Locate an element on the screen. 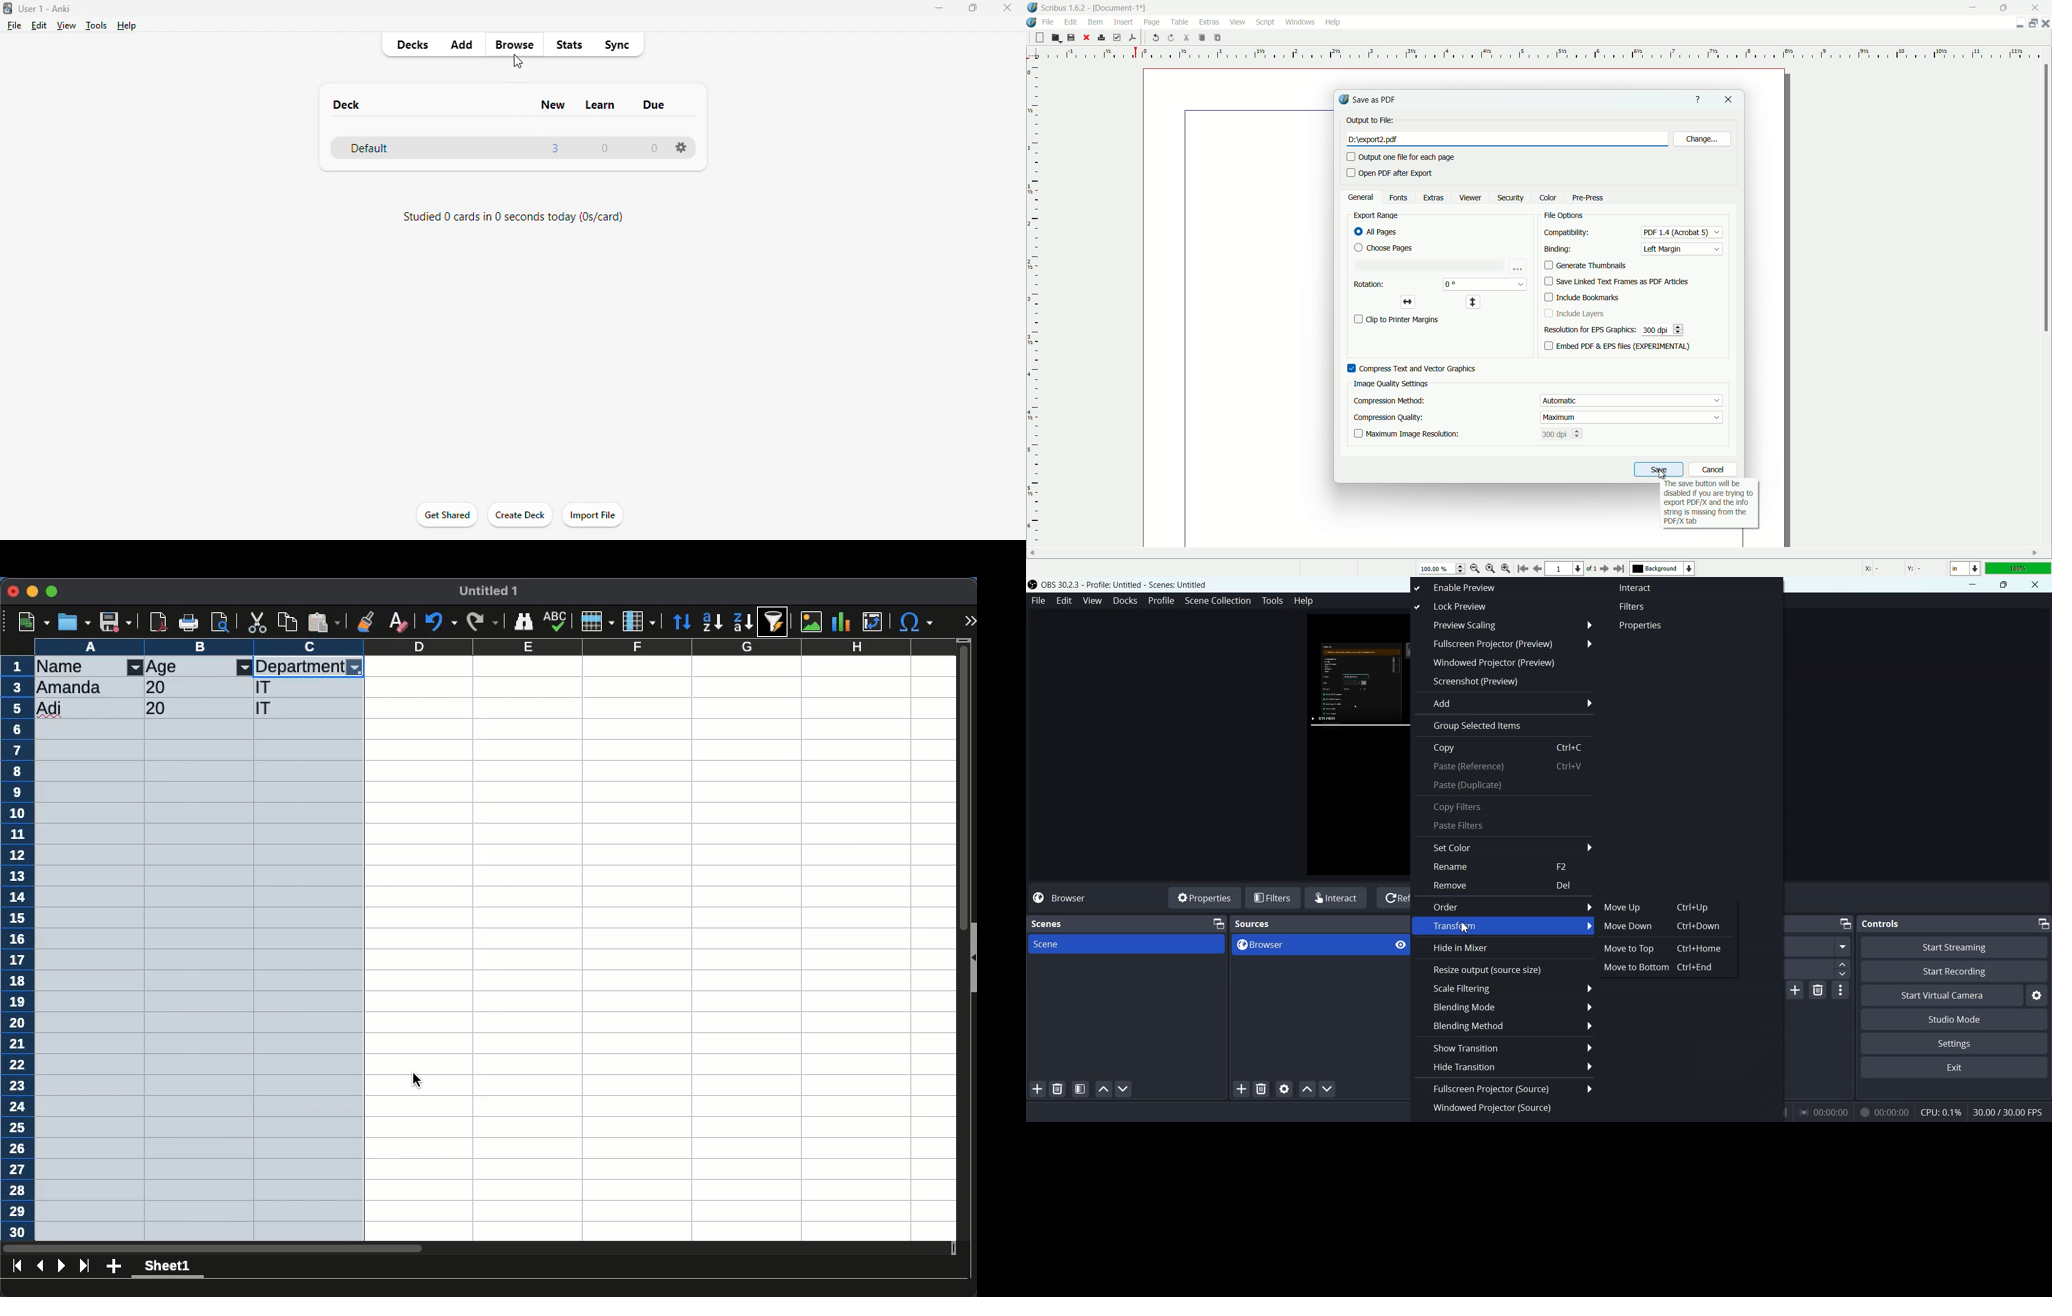 Image resolution: width=2072 pixels, height=1316 pixels. sync is located at coordinates (618, 45).